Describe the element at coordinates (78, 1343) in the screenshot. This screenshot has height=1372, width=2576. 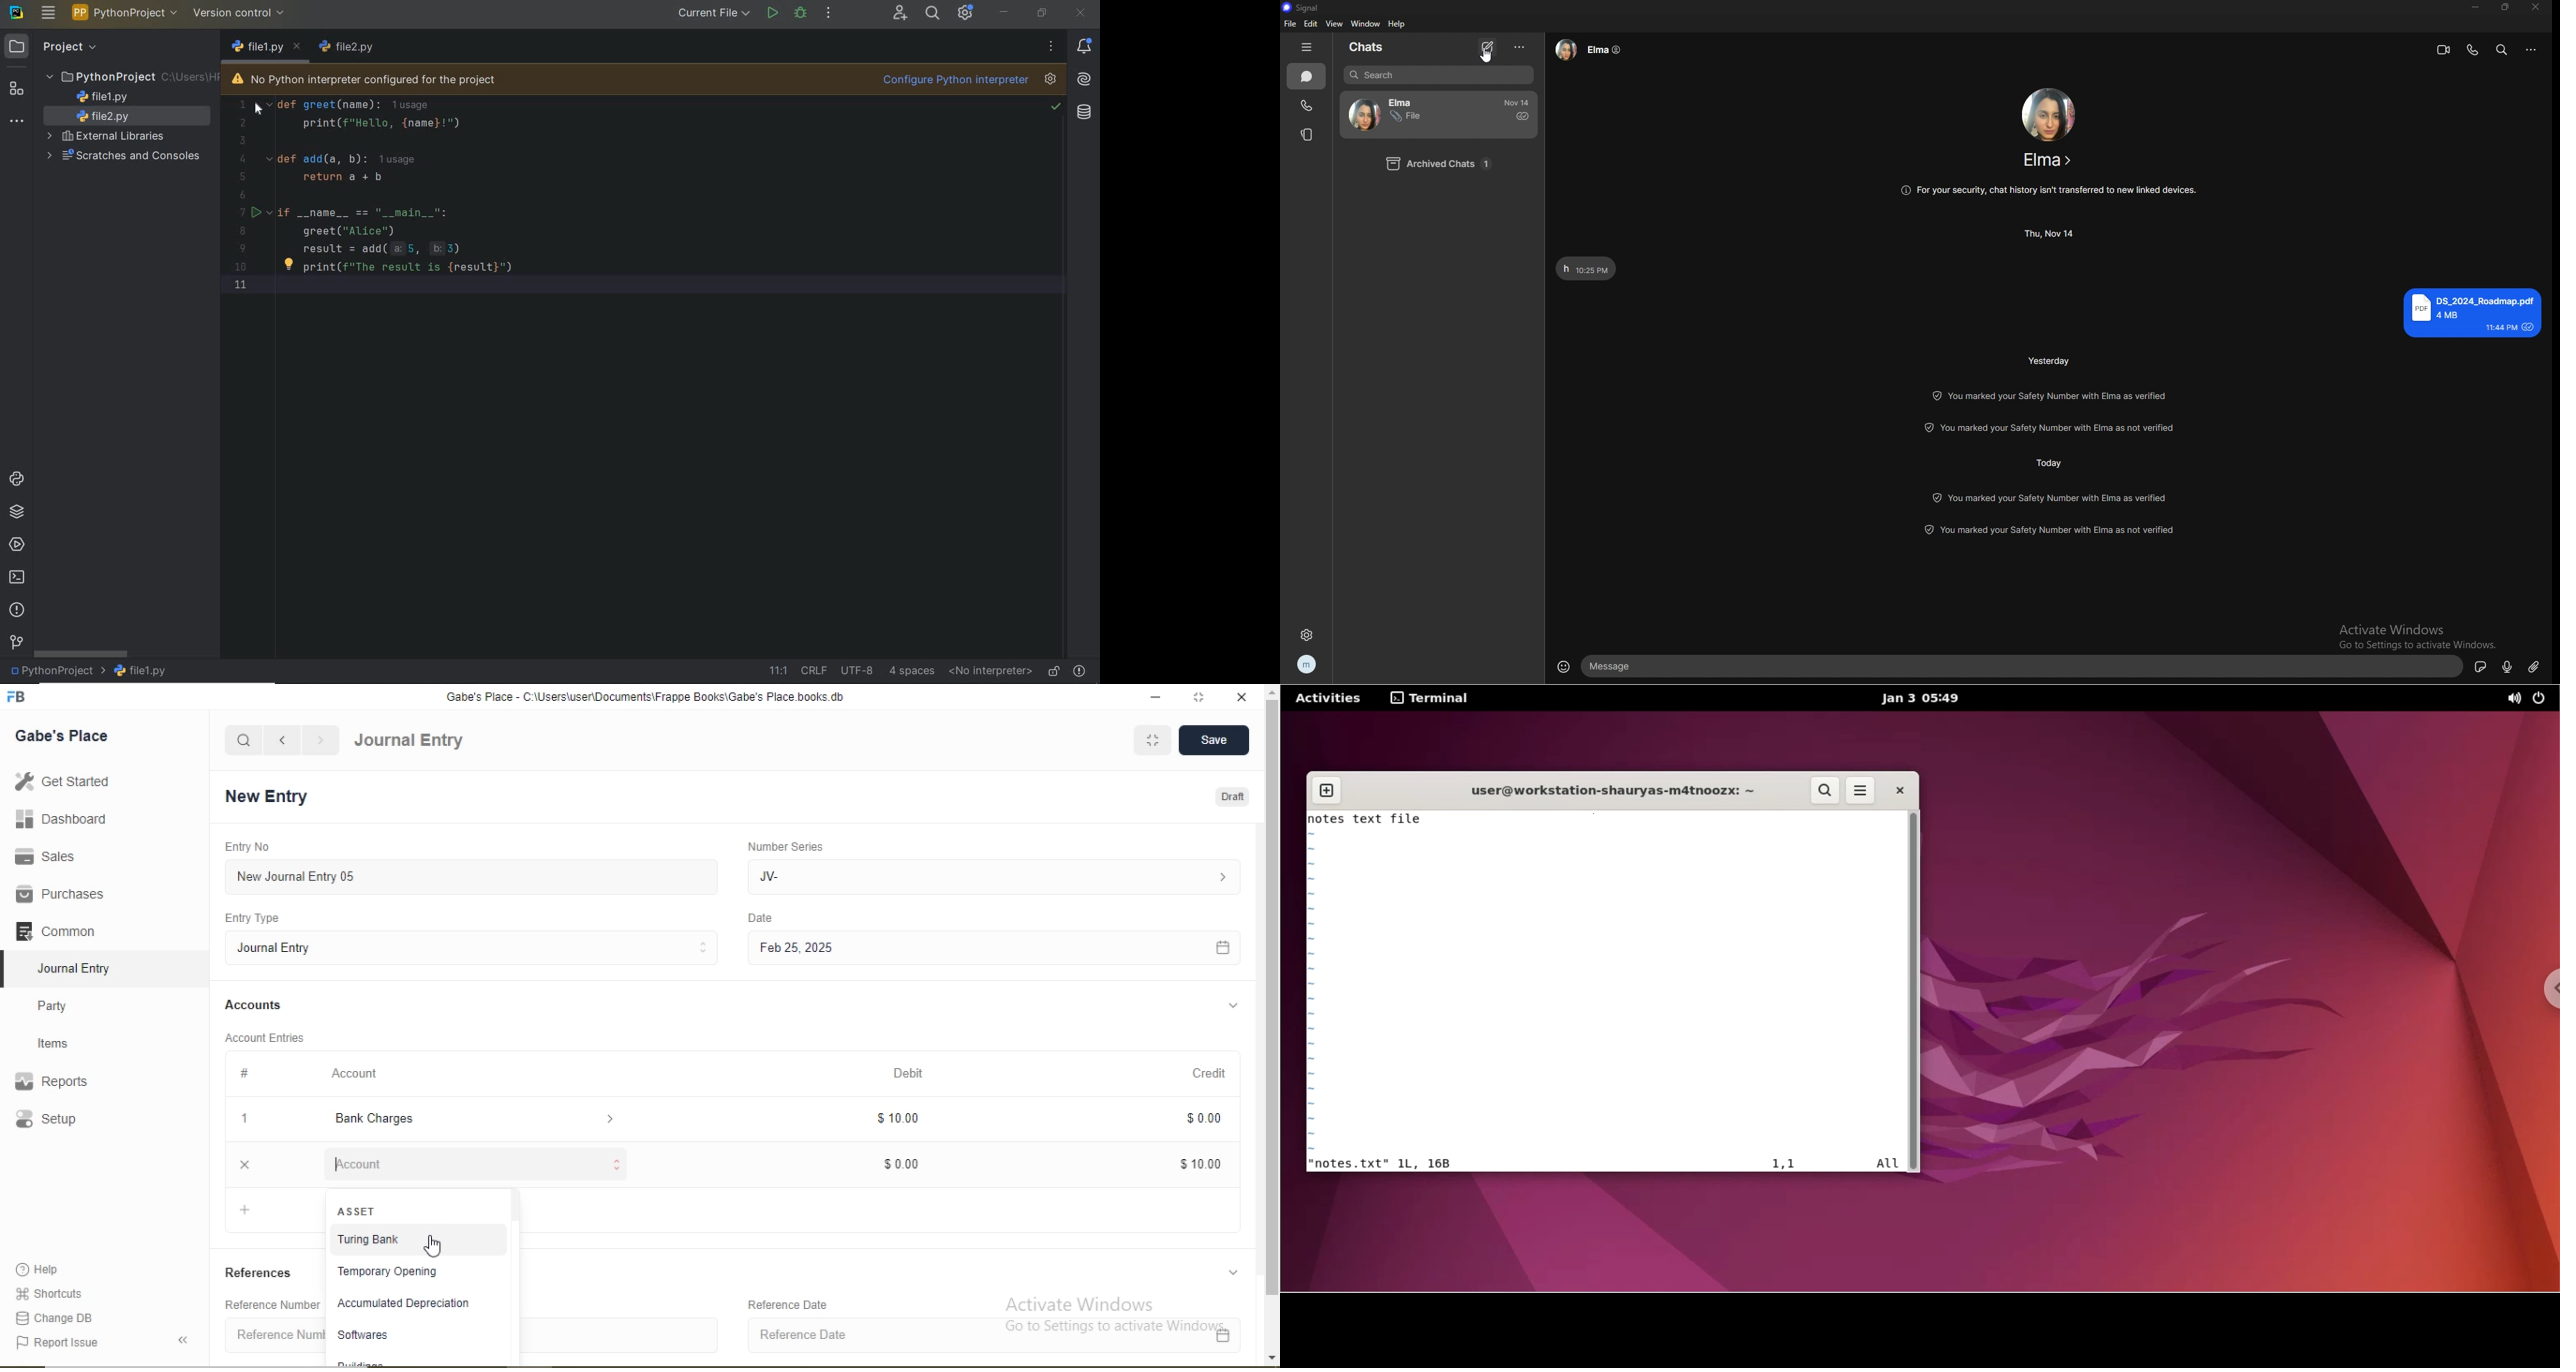
I see `‘Report Issue` at that location.